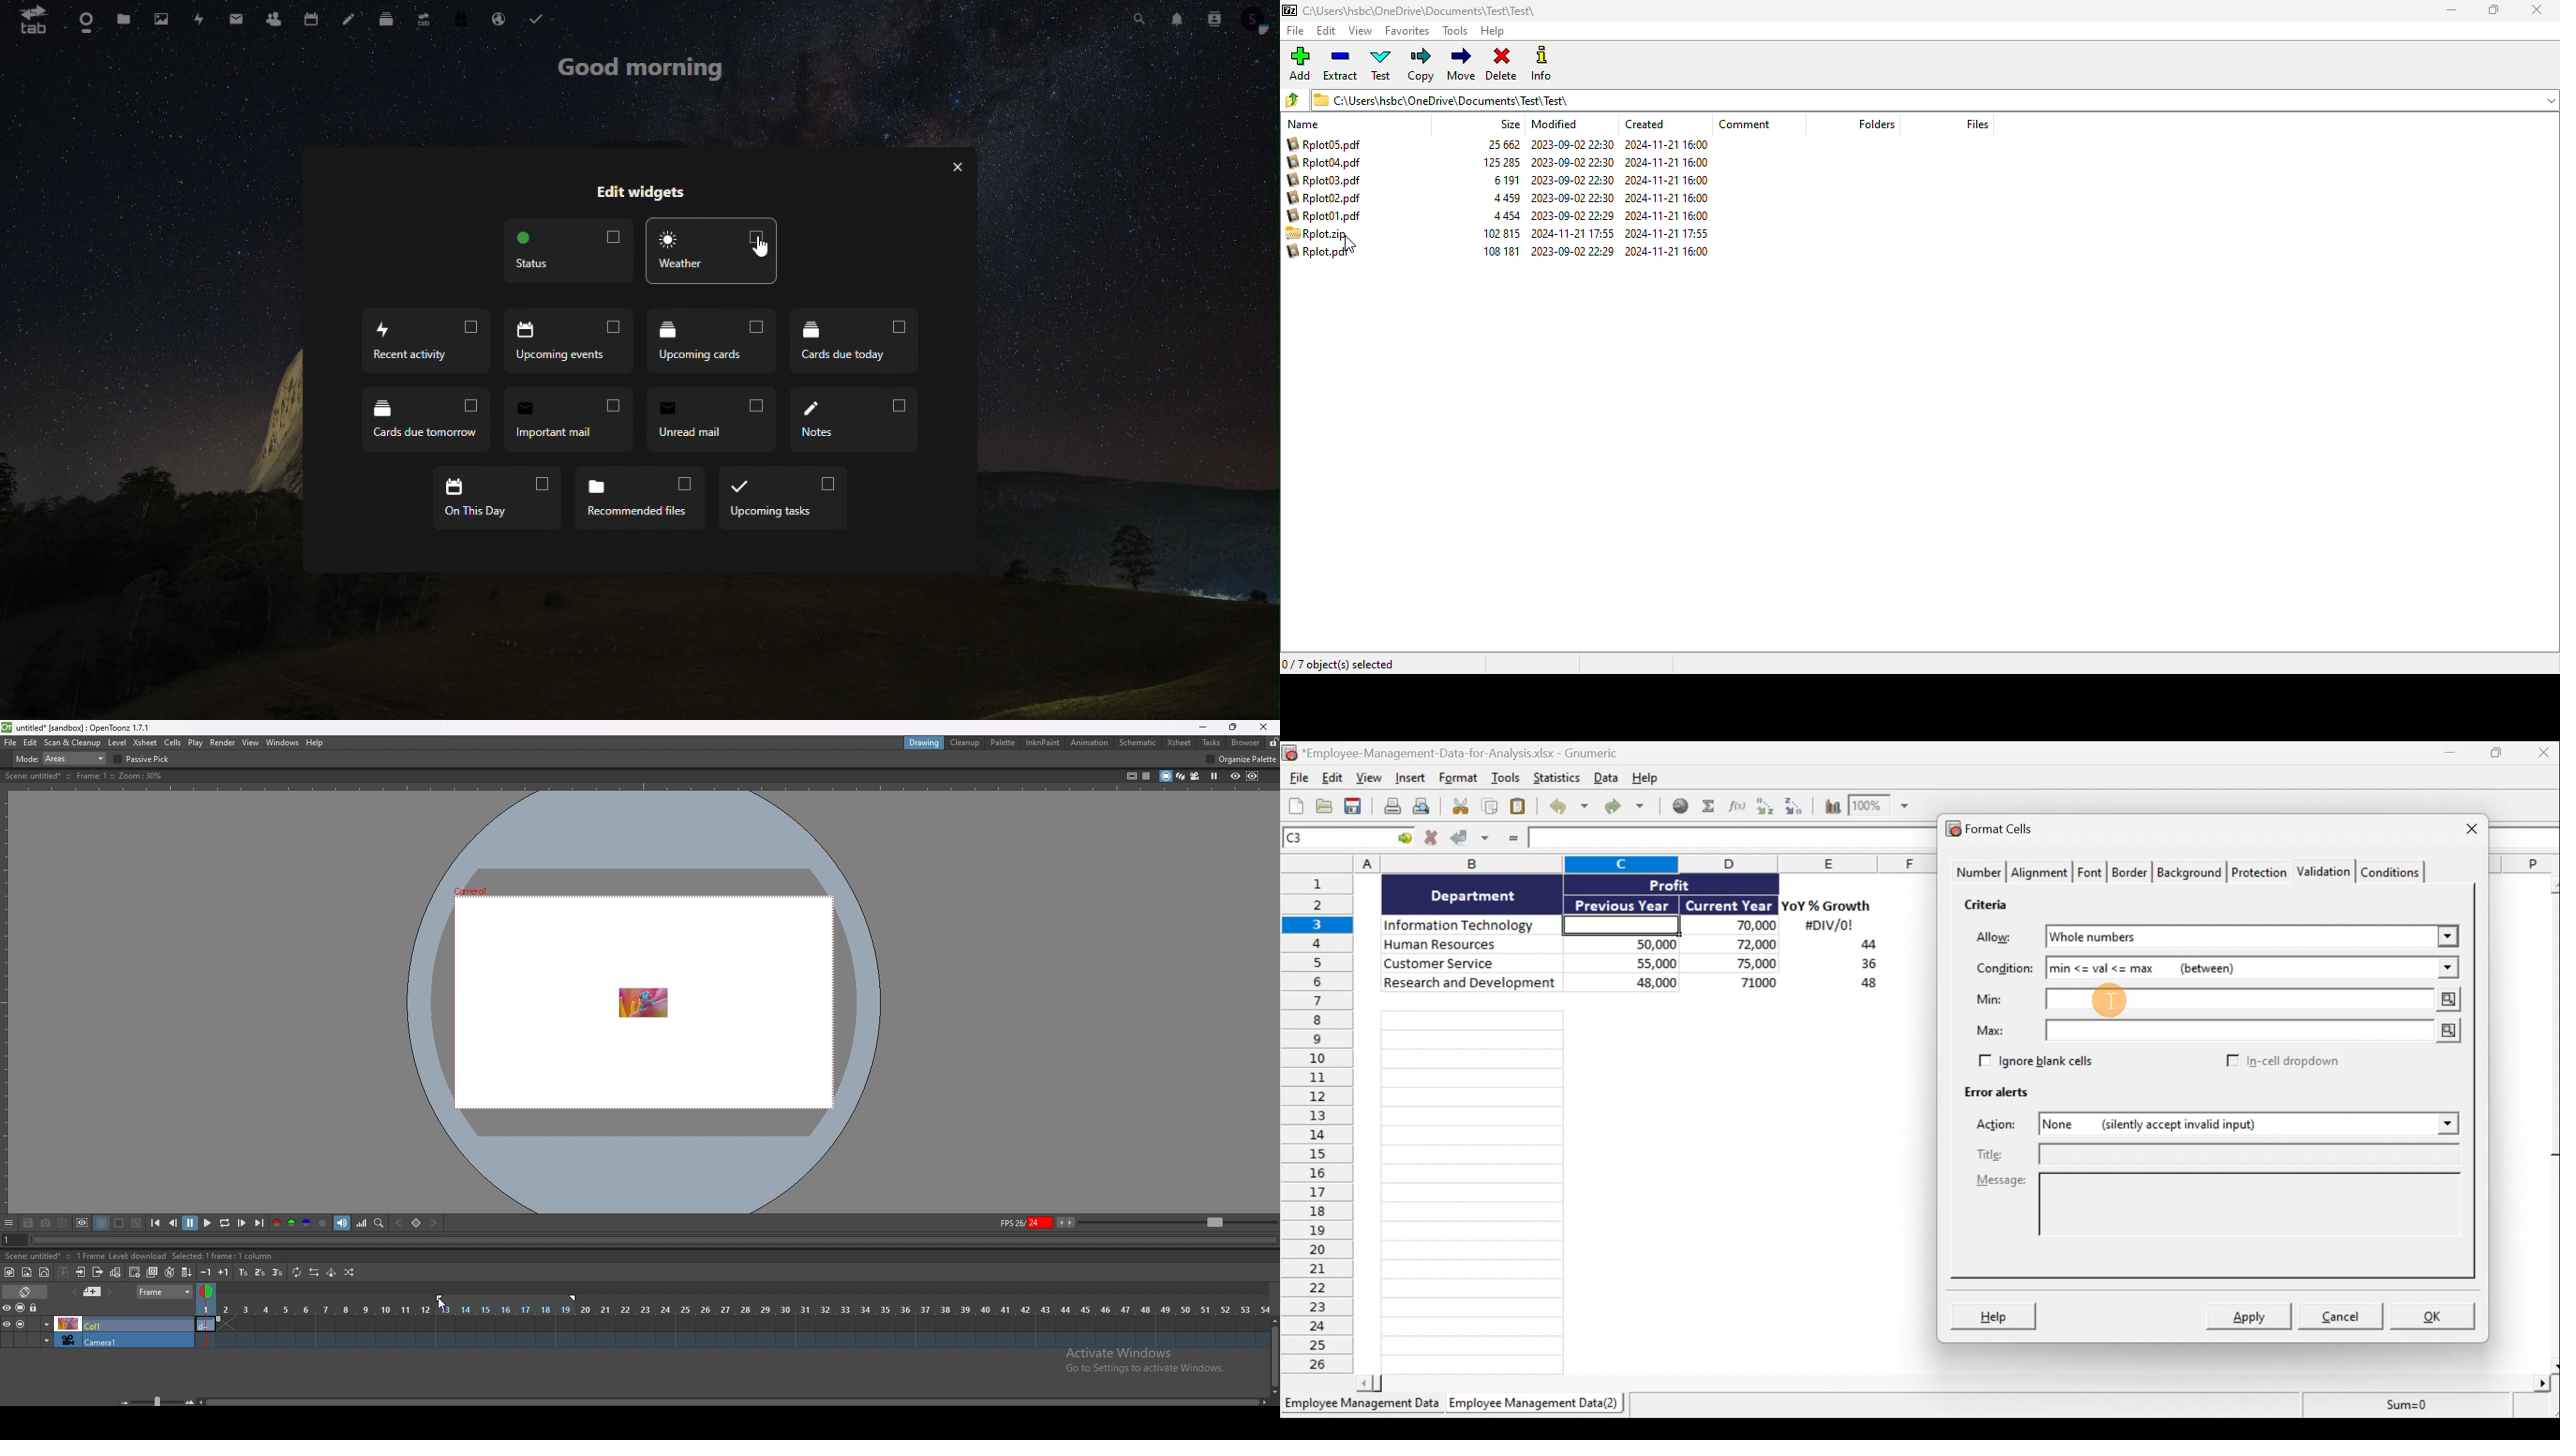 Image resolution: width=2576 pixels, height=1456 pixels. What do you see at coordinates (61, 758) in the screenshot?
I see `mode` at bounding box center [61, 758].